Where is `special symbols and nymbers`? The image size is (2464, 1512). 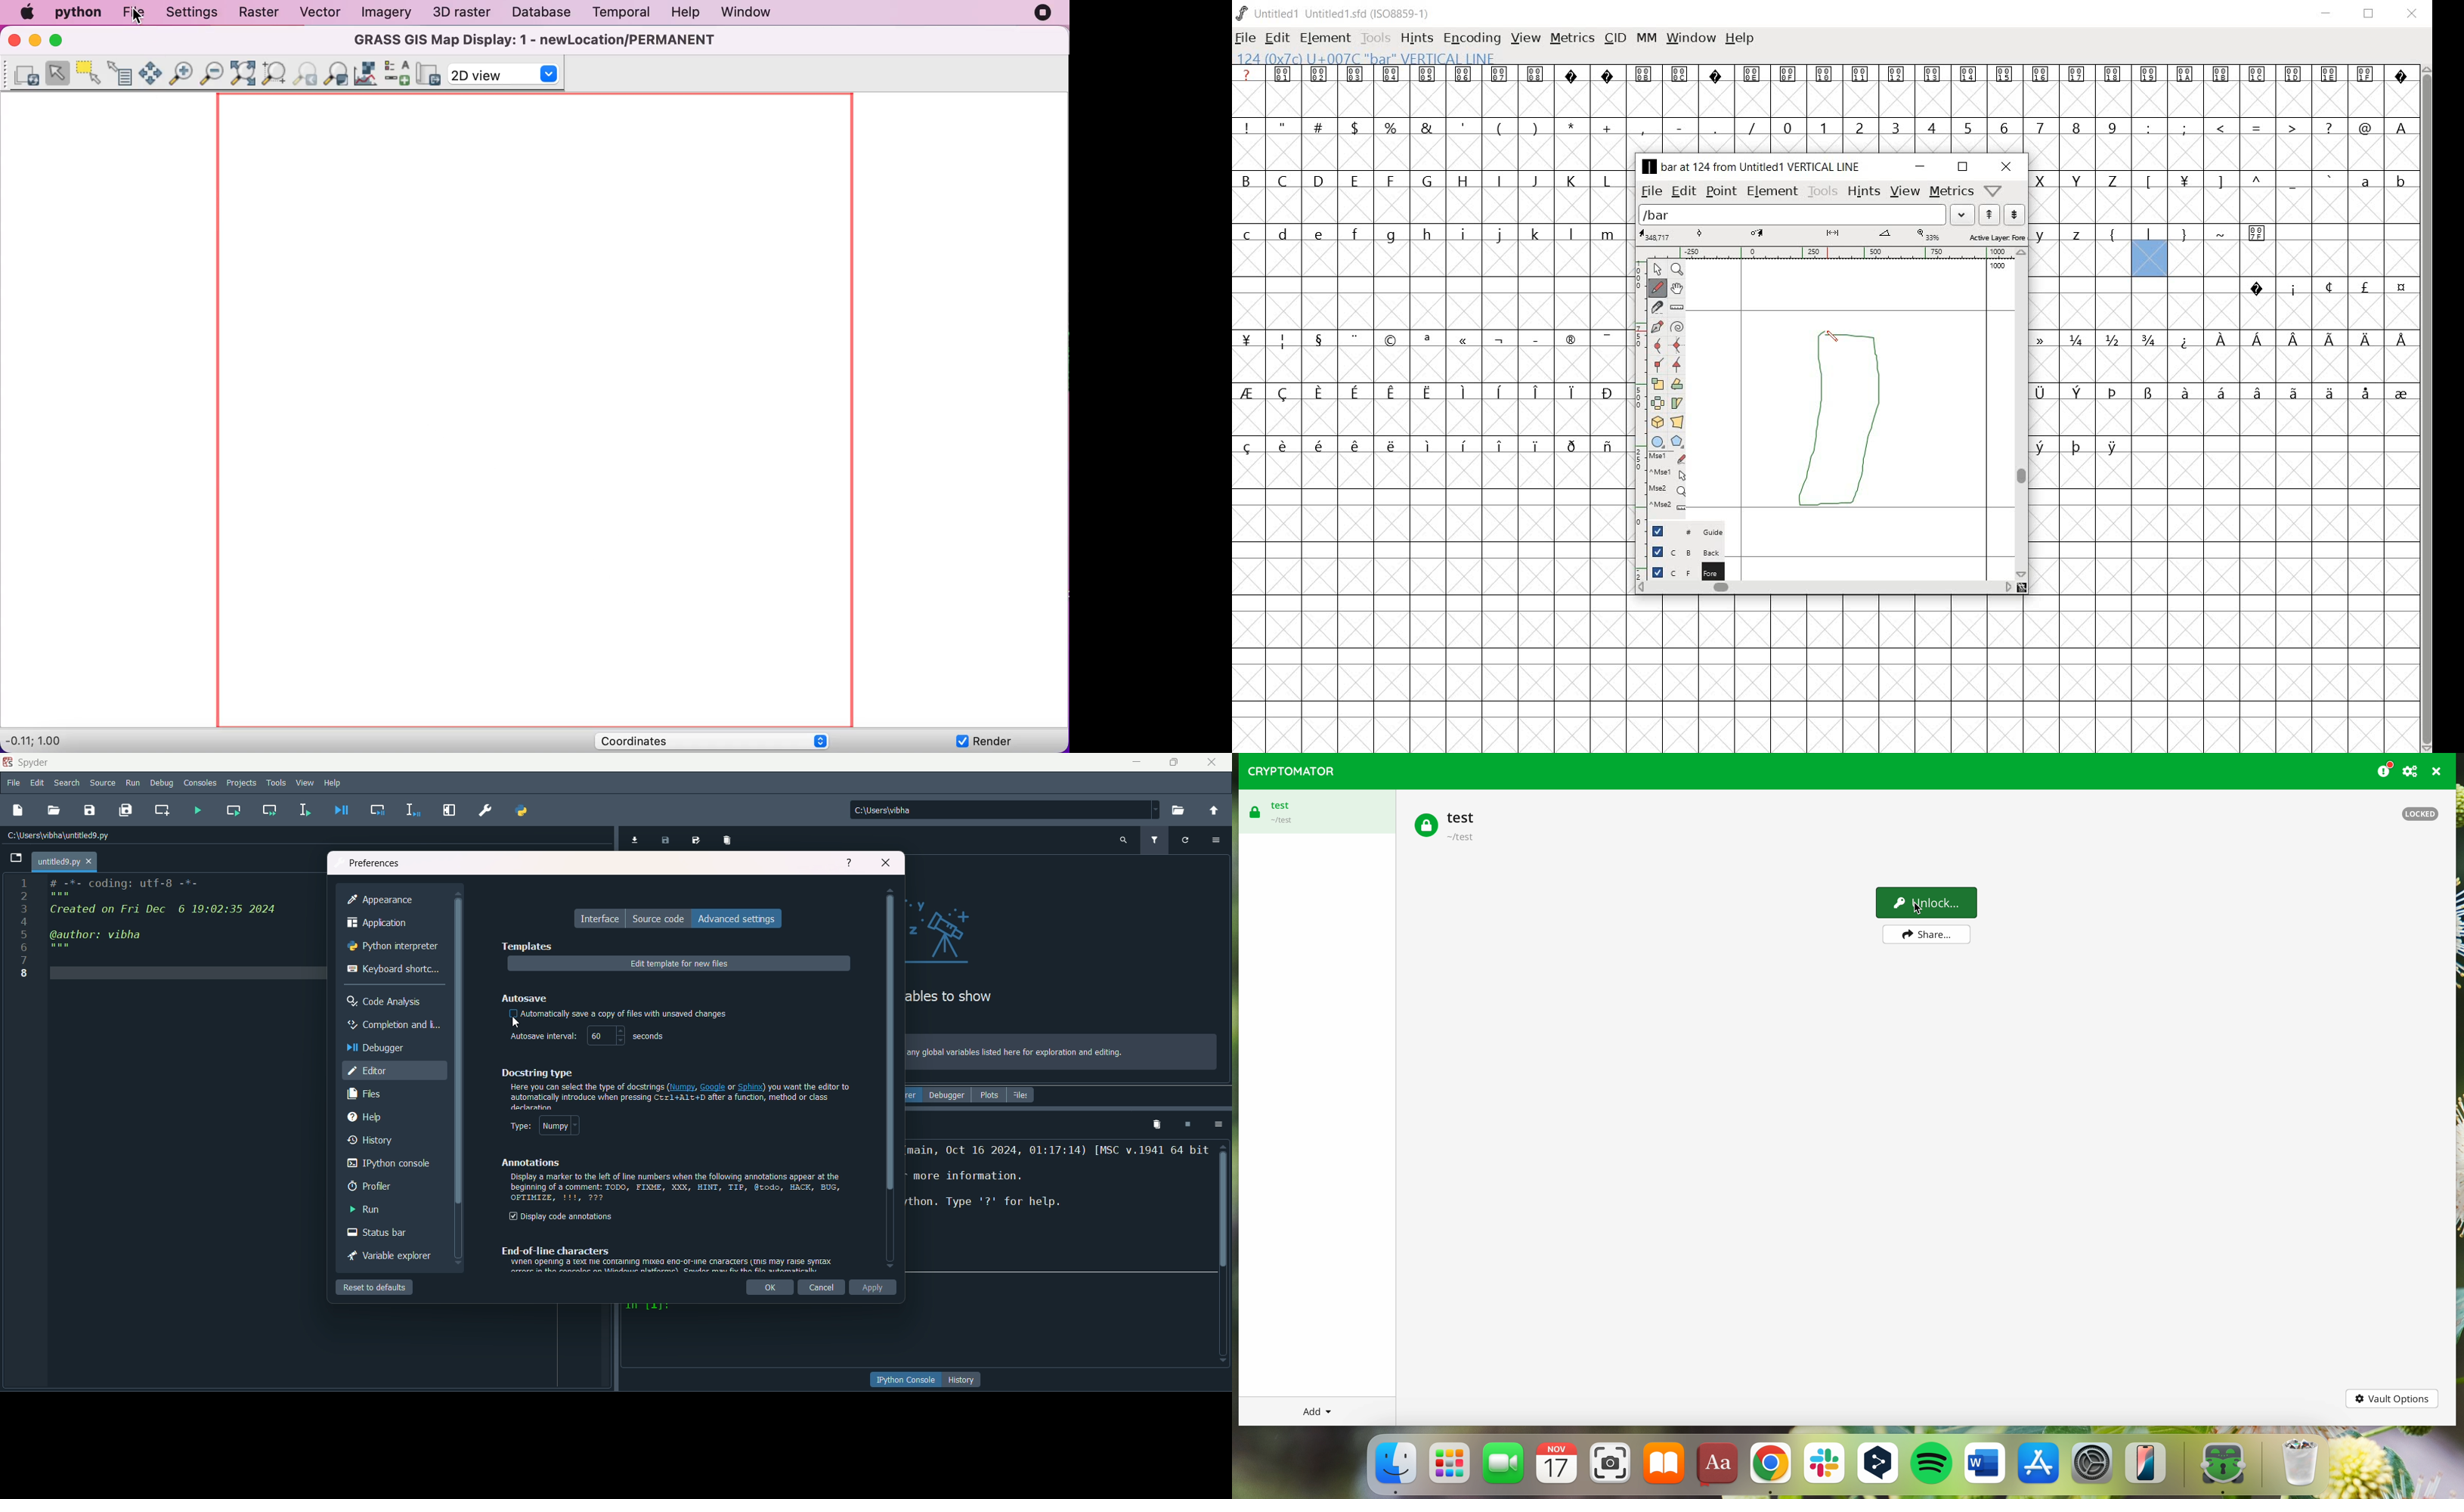
special symbols and nymbers is located at coordinates (1430, 339).